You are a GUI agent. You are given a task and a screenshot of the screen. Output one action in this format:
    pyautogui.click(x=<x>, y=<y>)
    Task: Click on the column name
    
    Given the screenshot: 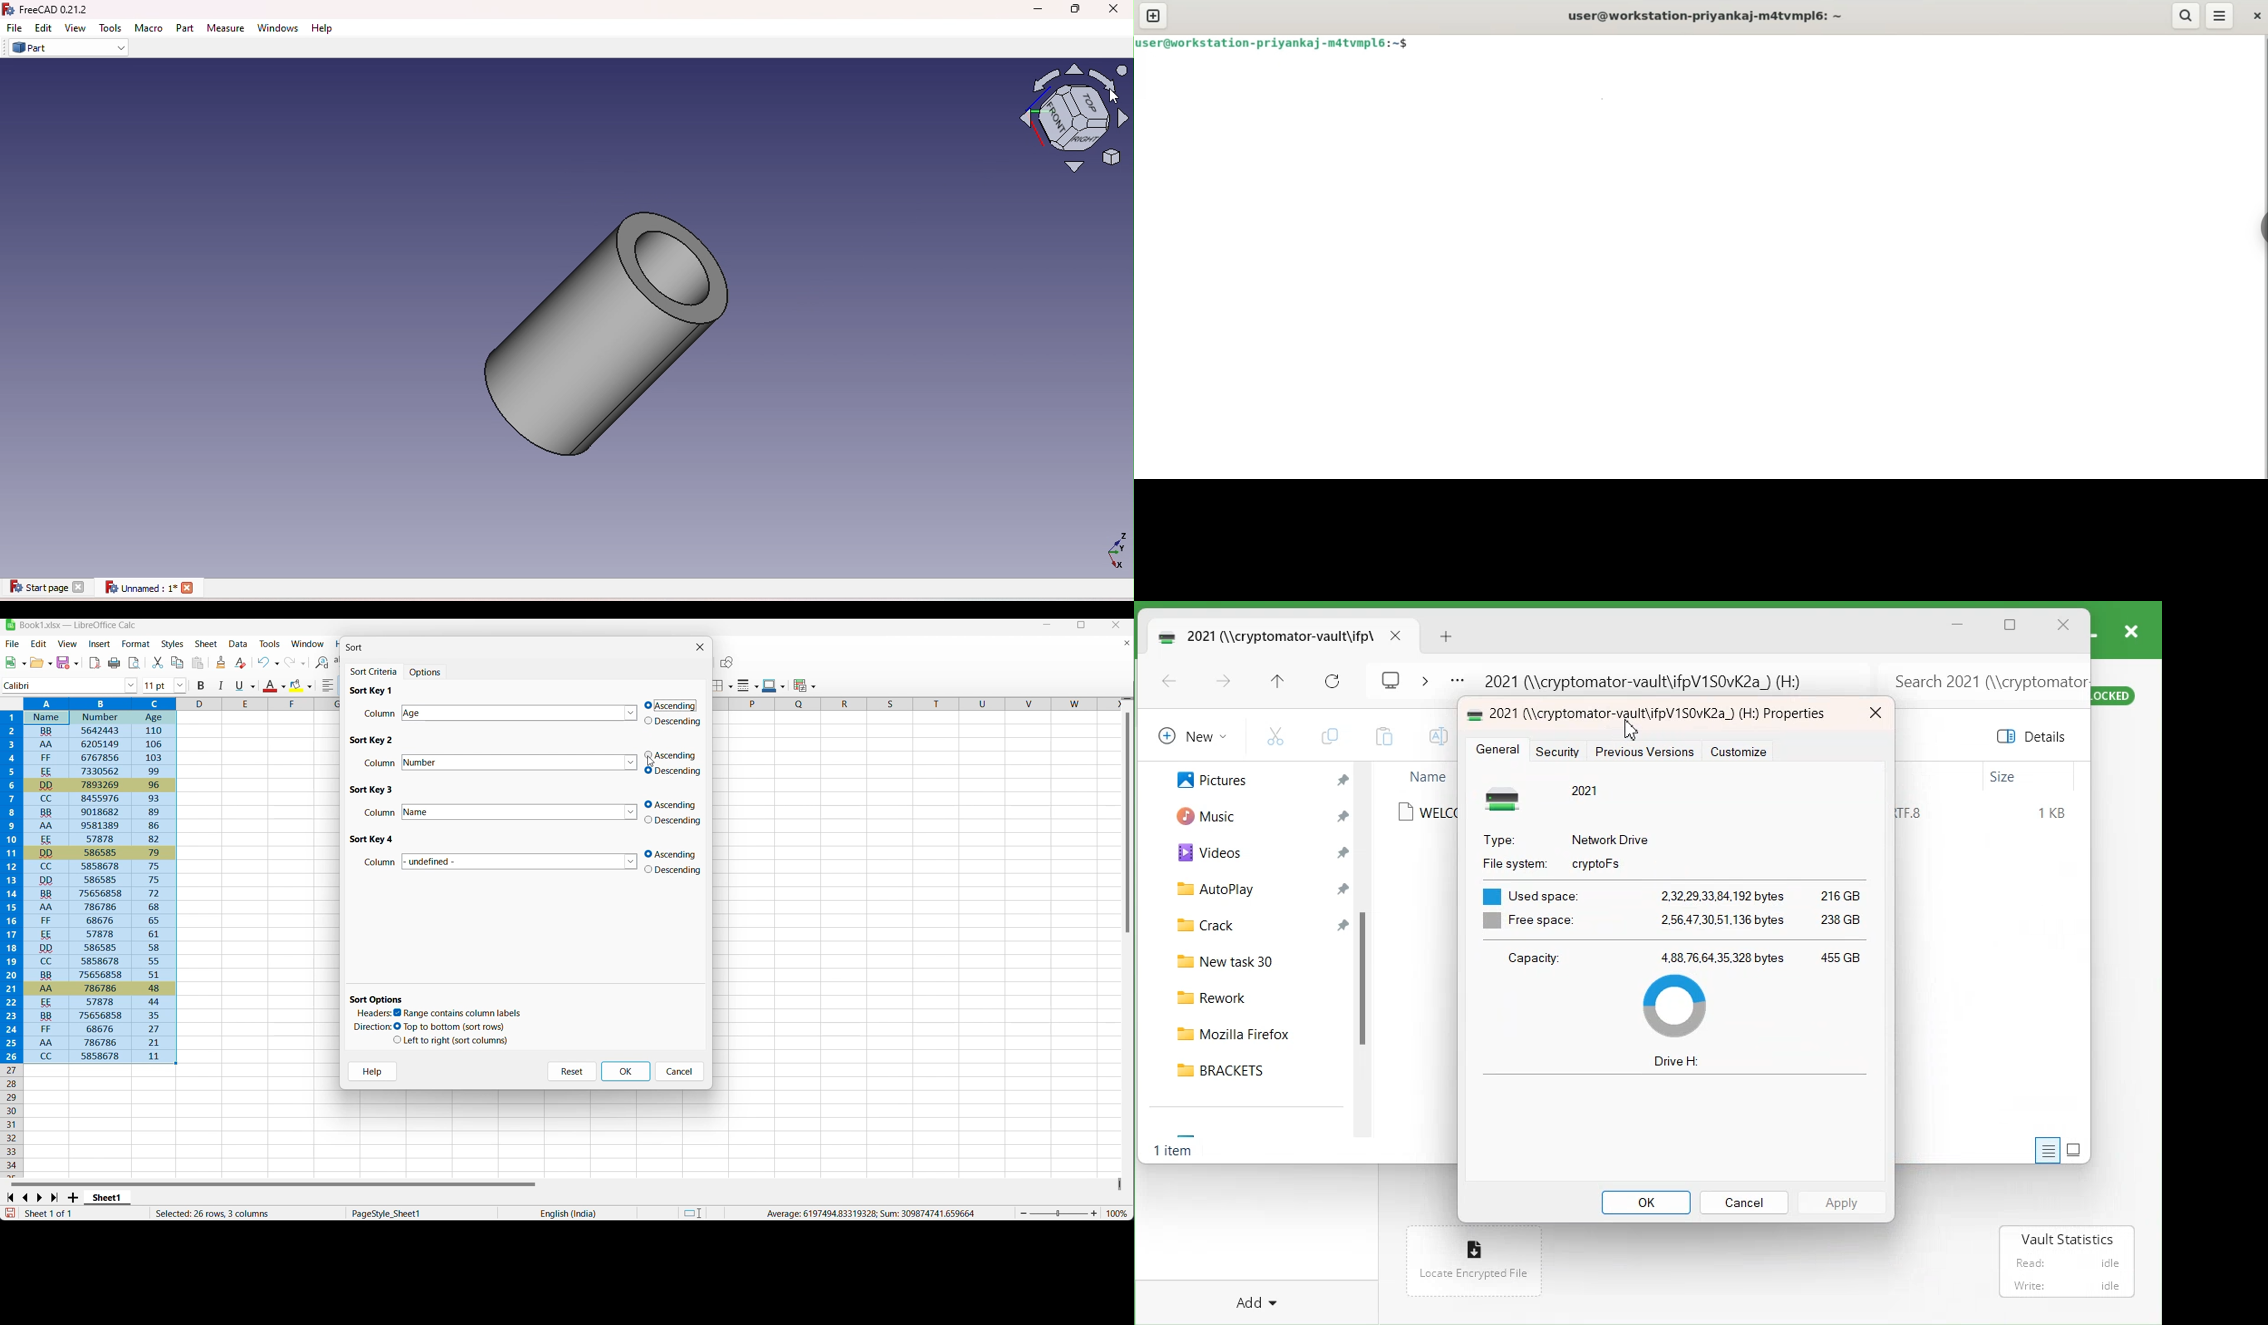 What is the action you would take?
    pyautogui.click(x=522, y=763)
    